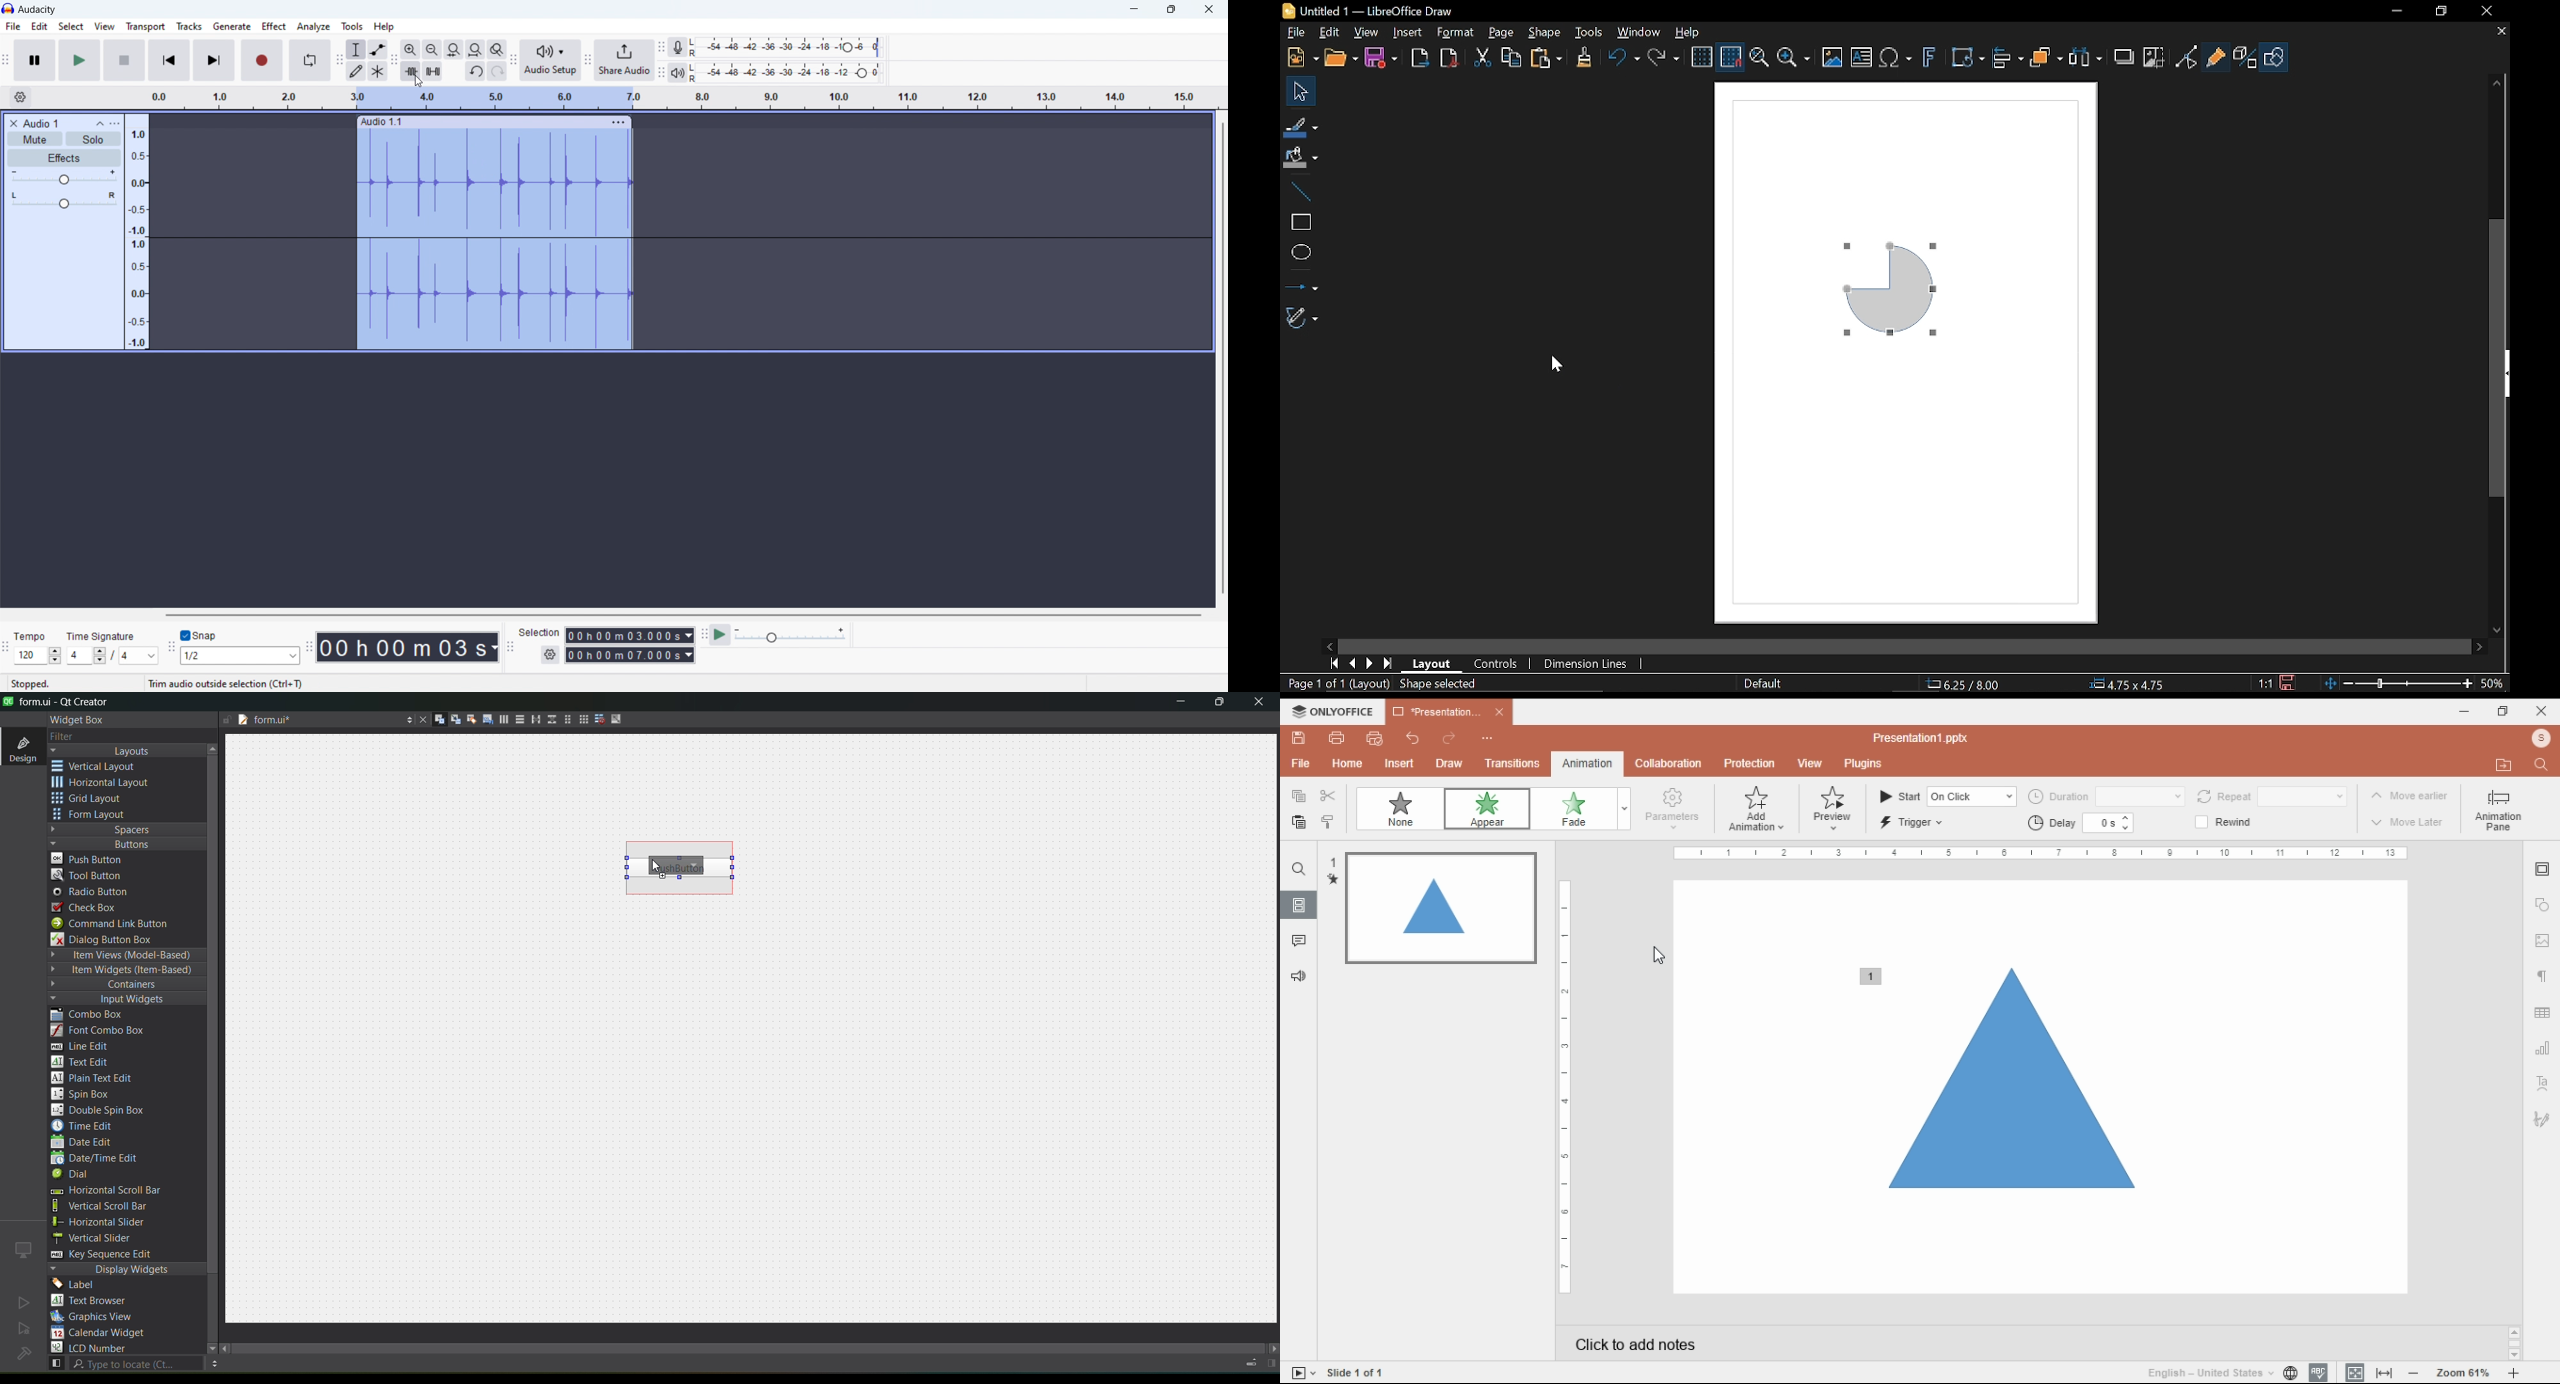 The height and width of the screenshot is (1400, 2576). Describe the element at coordinates (2543, 941) in the screenshot. I see `image setting` at that location.